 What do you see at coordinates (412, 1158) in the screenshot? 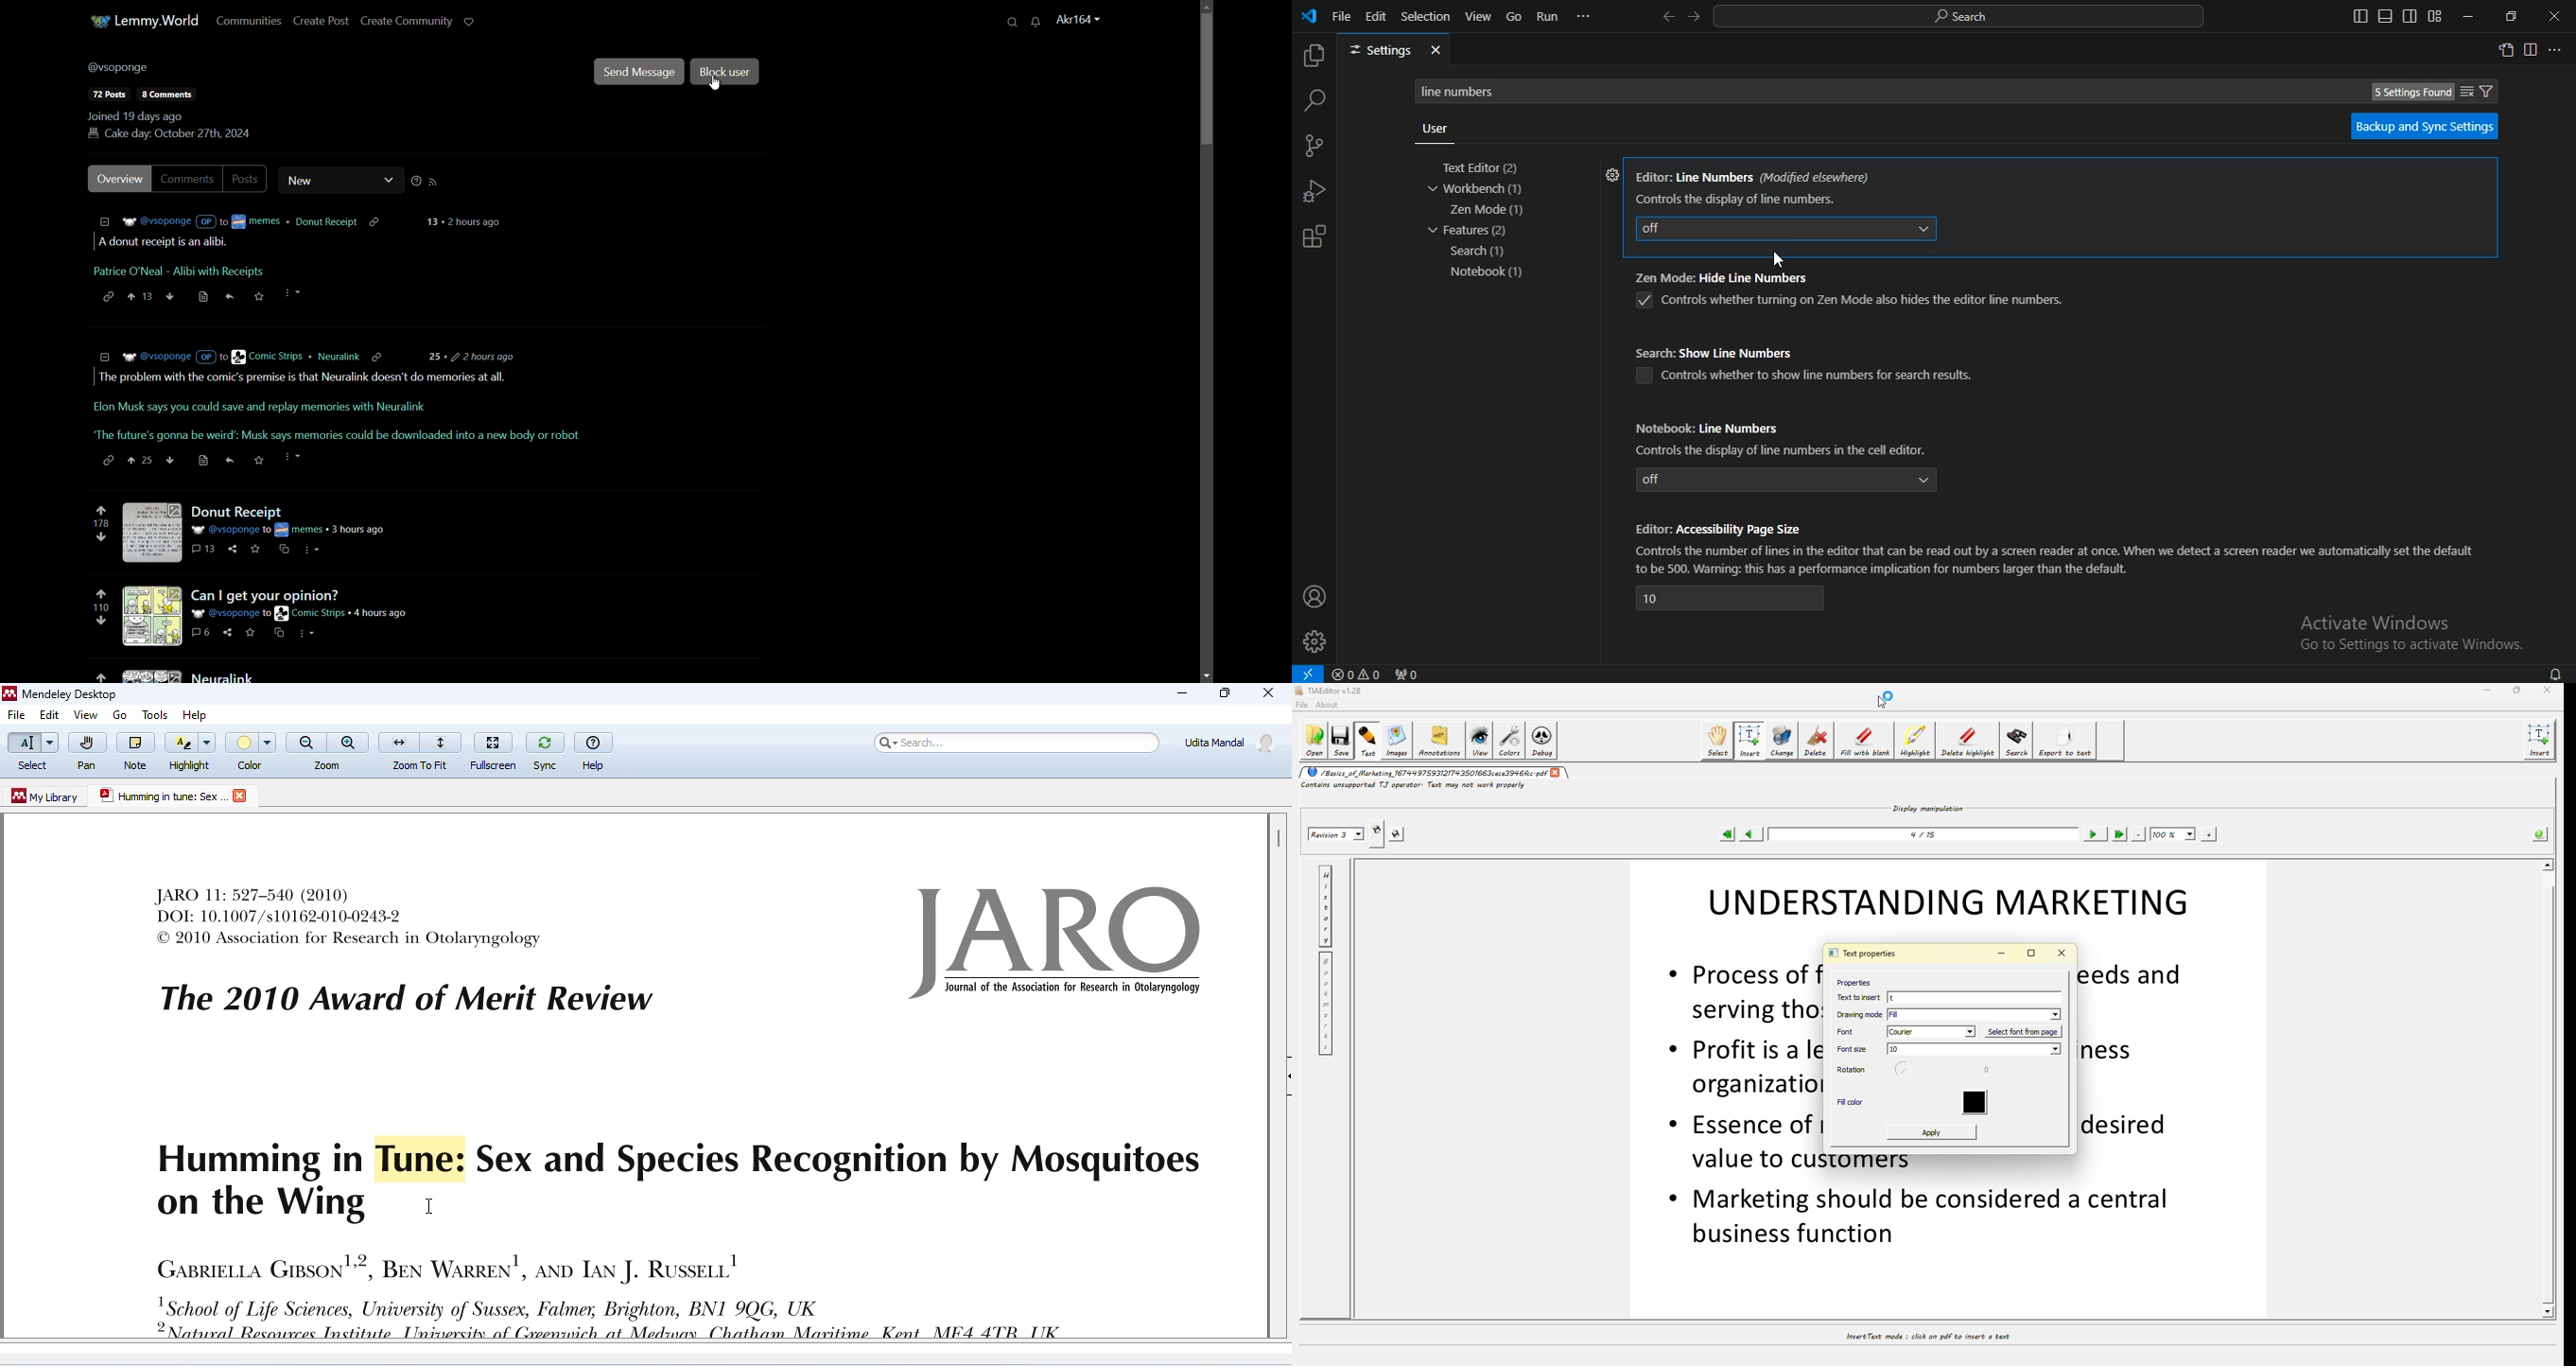
I see `Tune Highlighted text` at bounding box center [412, 1158].